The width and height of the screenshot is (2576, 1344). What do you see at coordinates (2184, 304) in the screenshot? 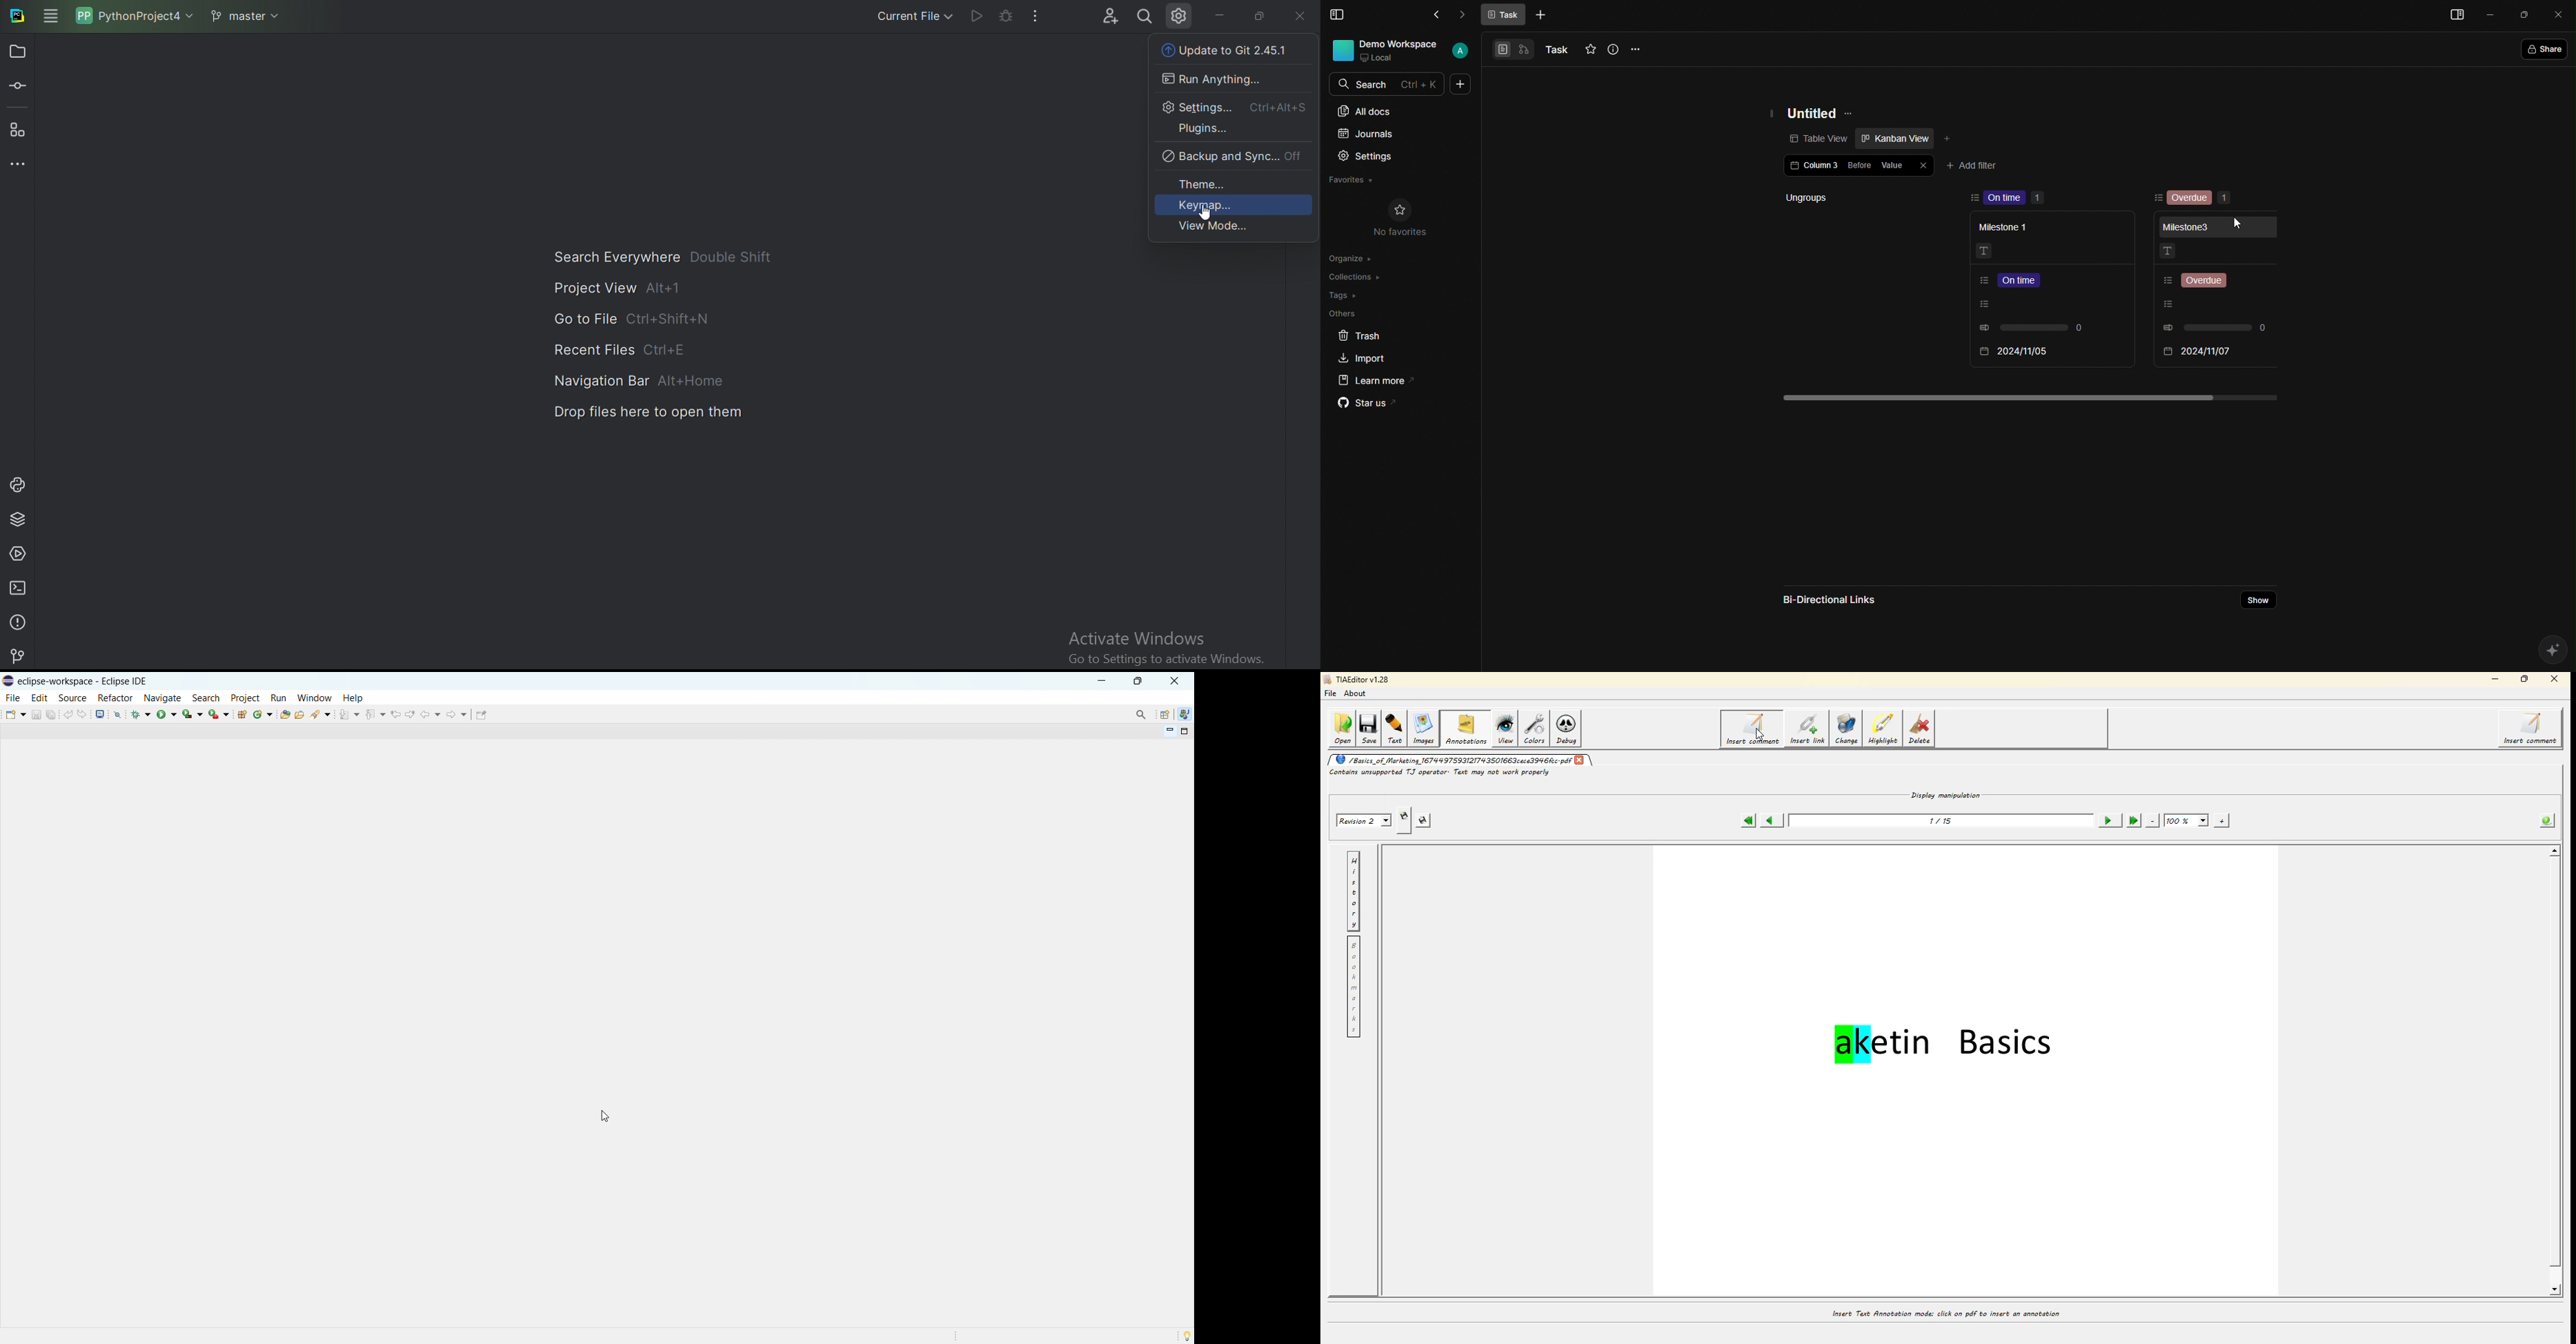
I see `Listing` at bounding box center [2184, 304].